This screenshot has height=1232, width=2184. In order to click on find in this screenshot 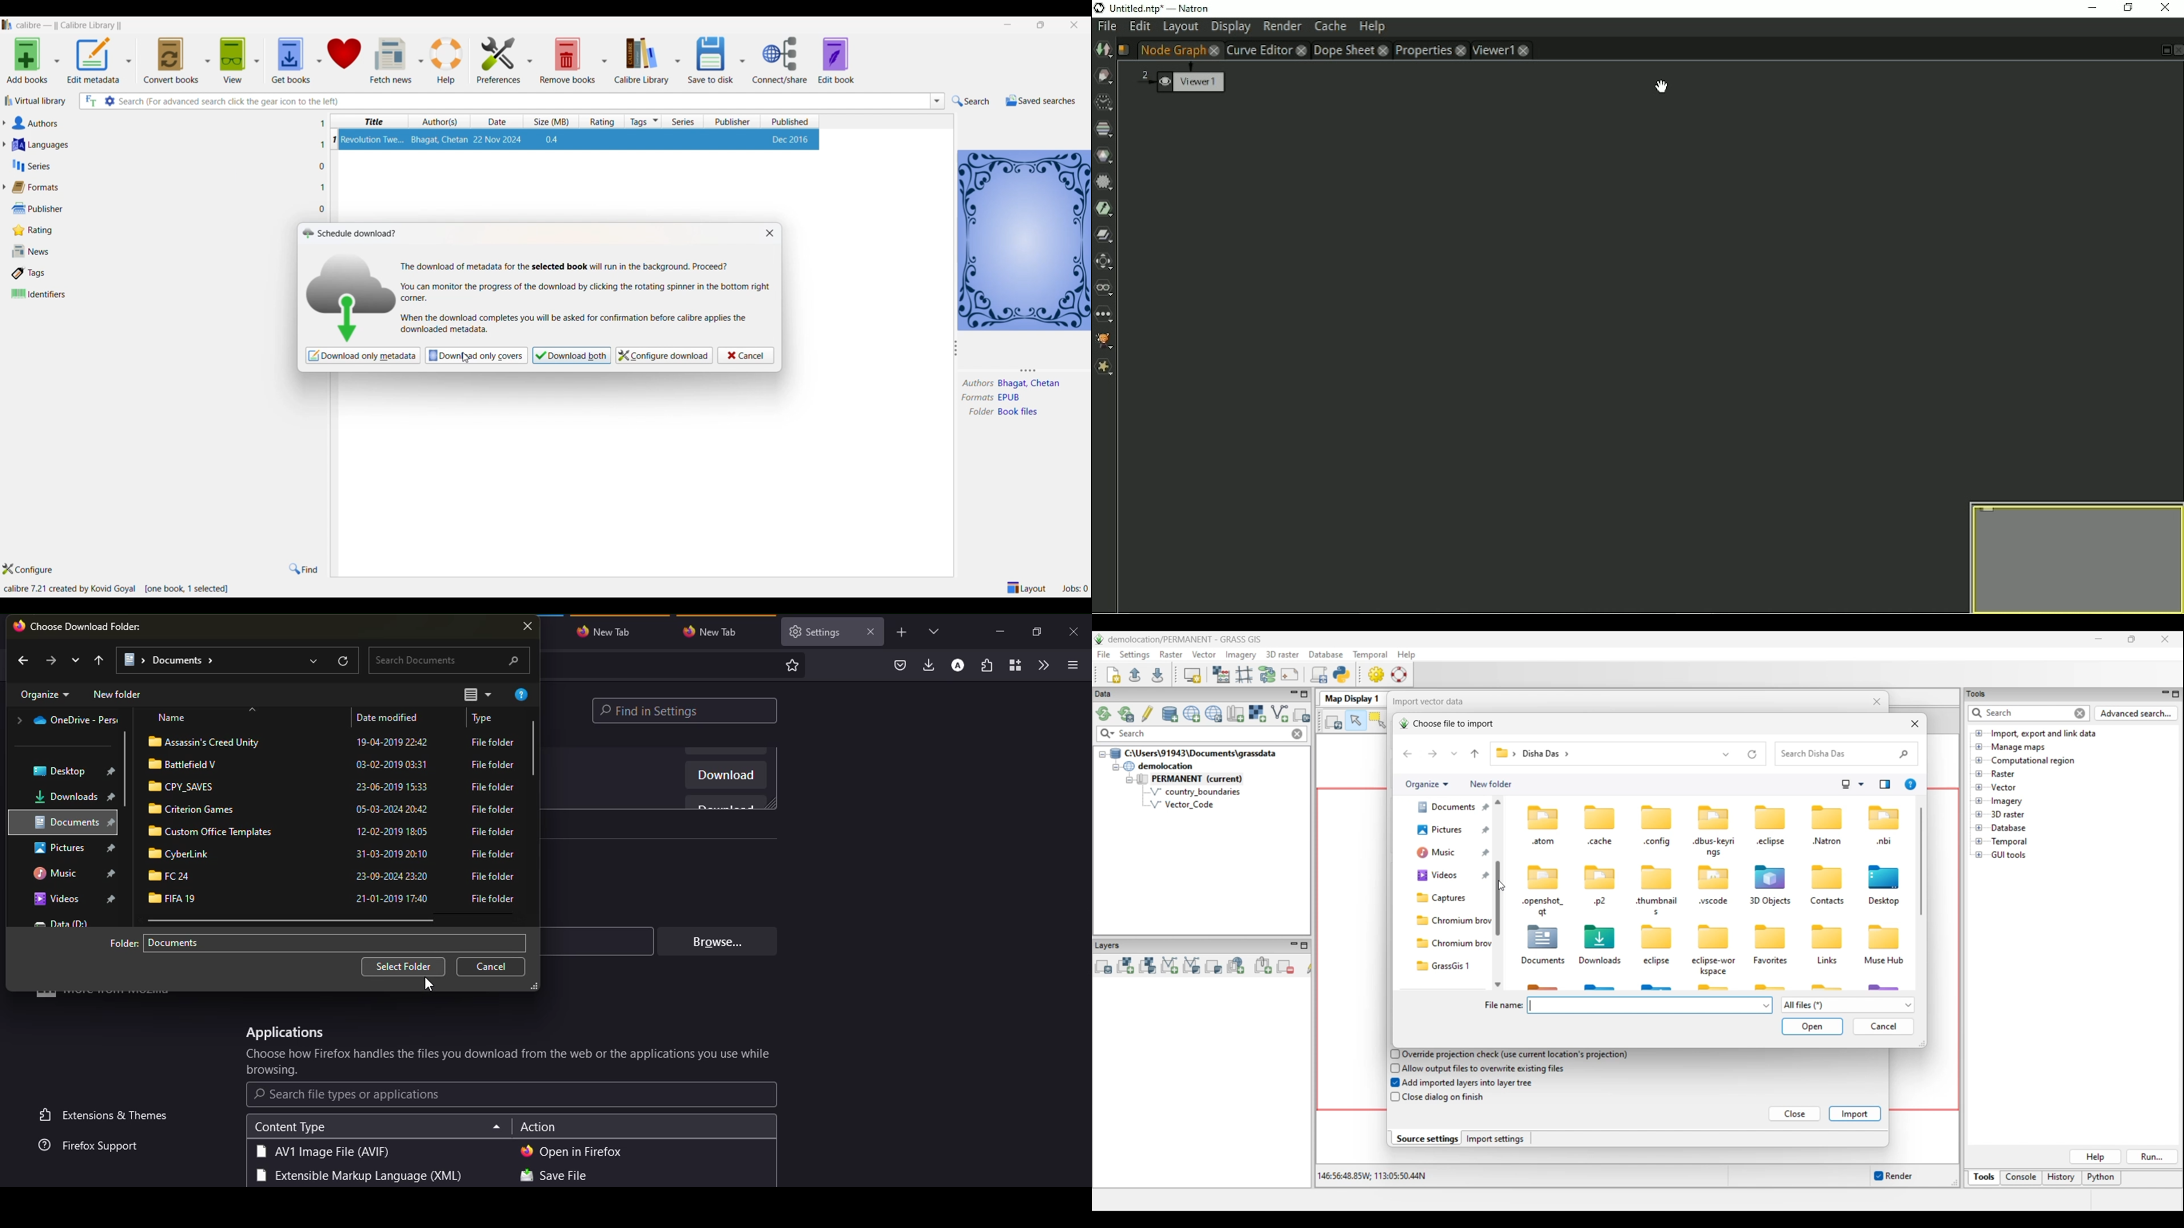, I will do `click(685, 711)`.